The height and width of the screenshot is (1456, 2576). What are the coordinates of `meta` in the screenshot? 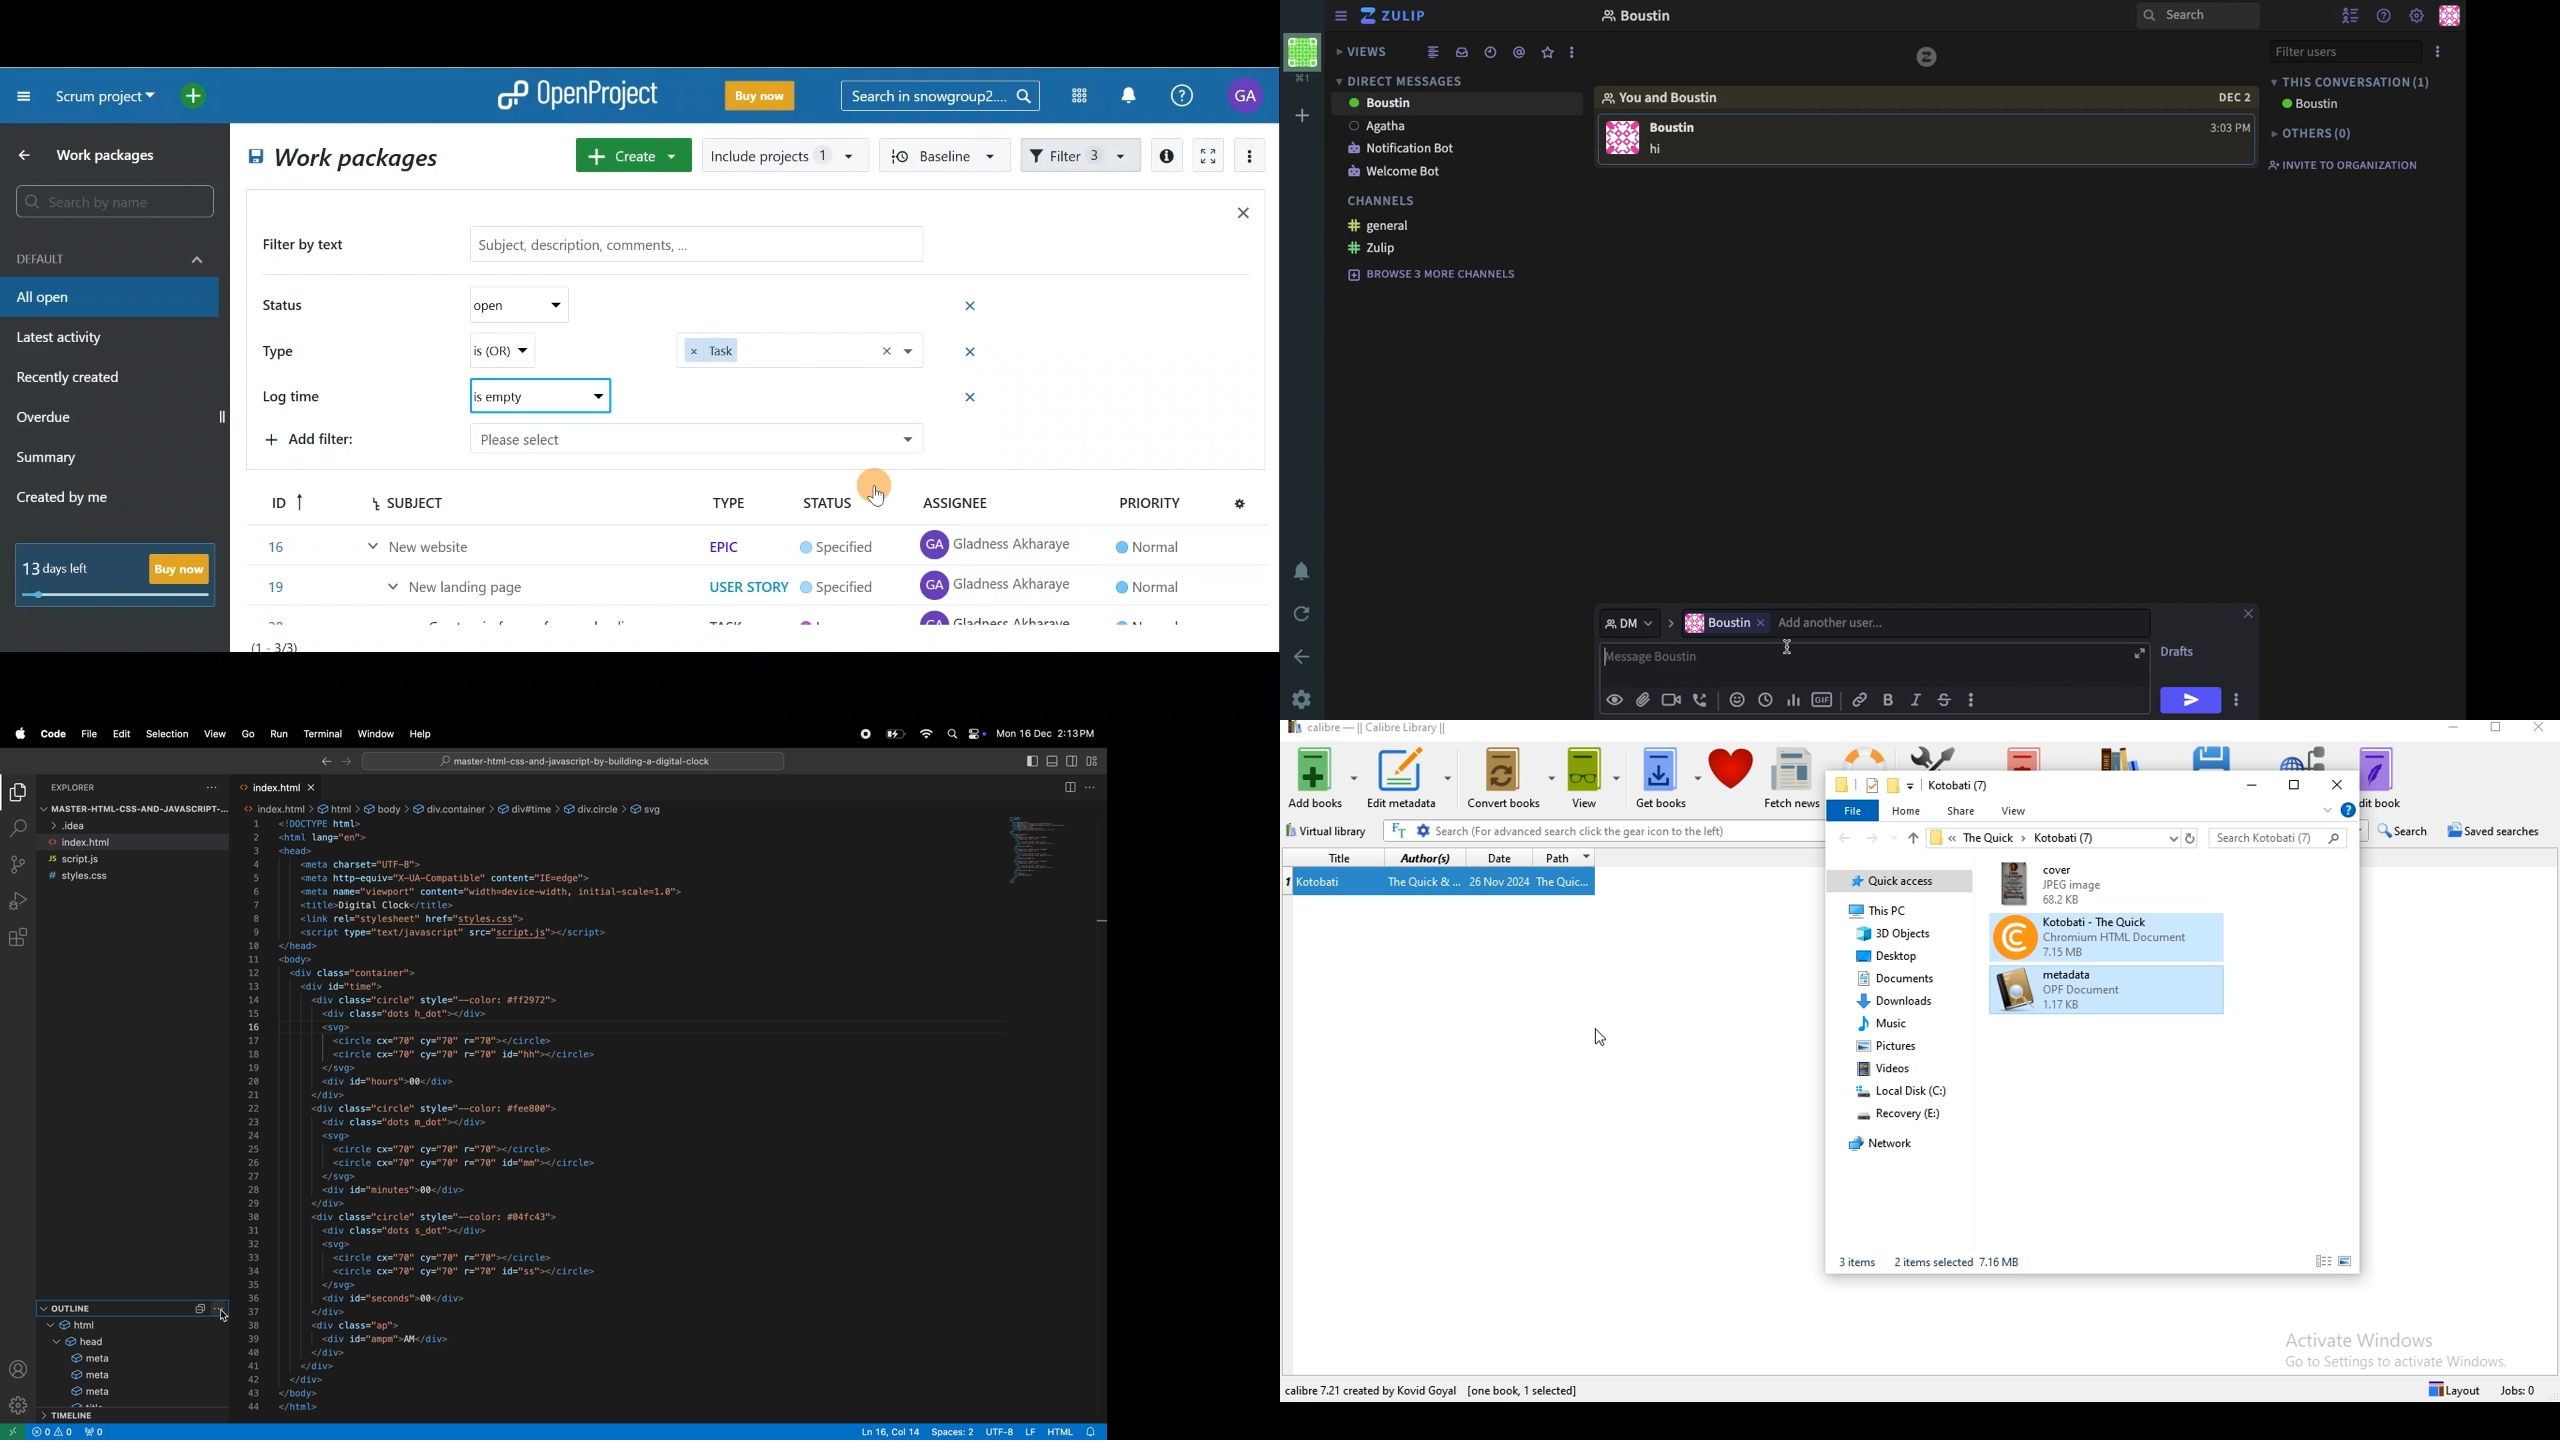 It's located at (132, 1374).